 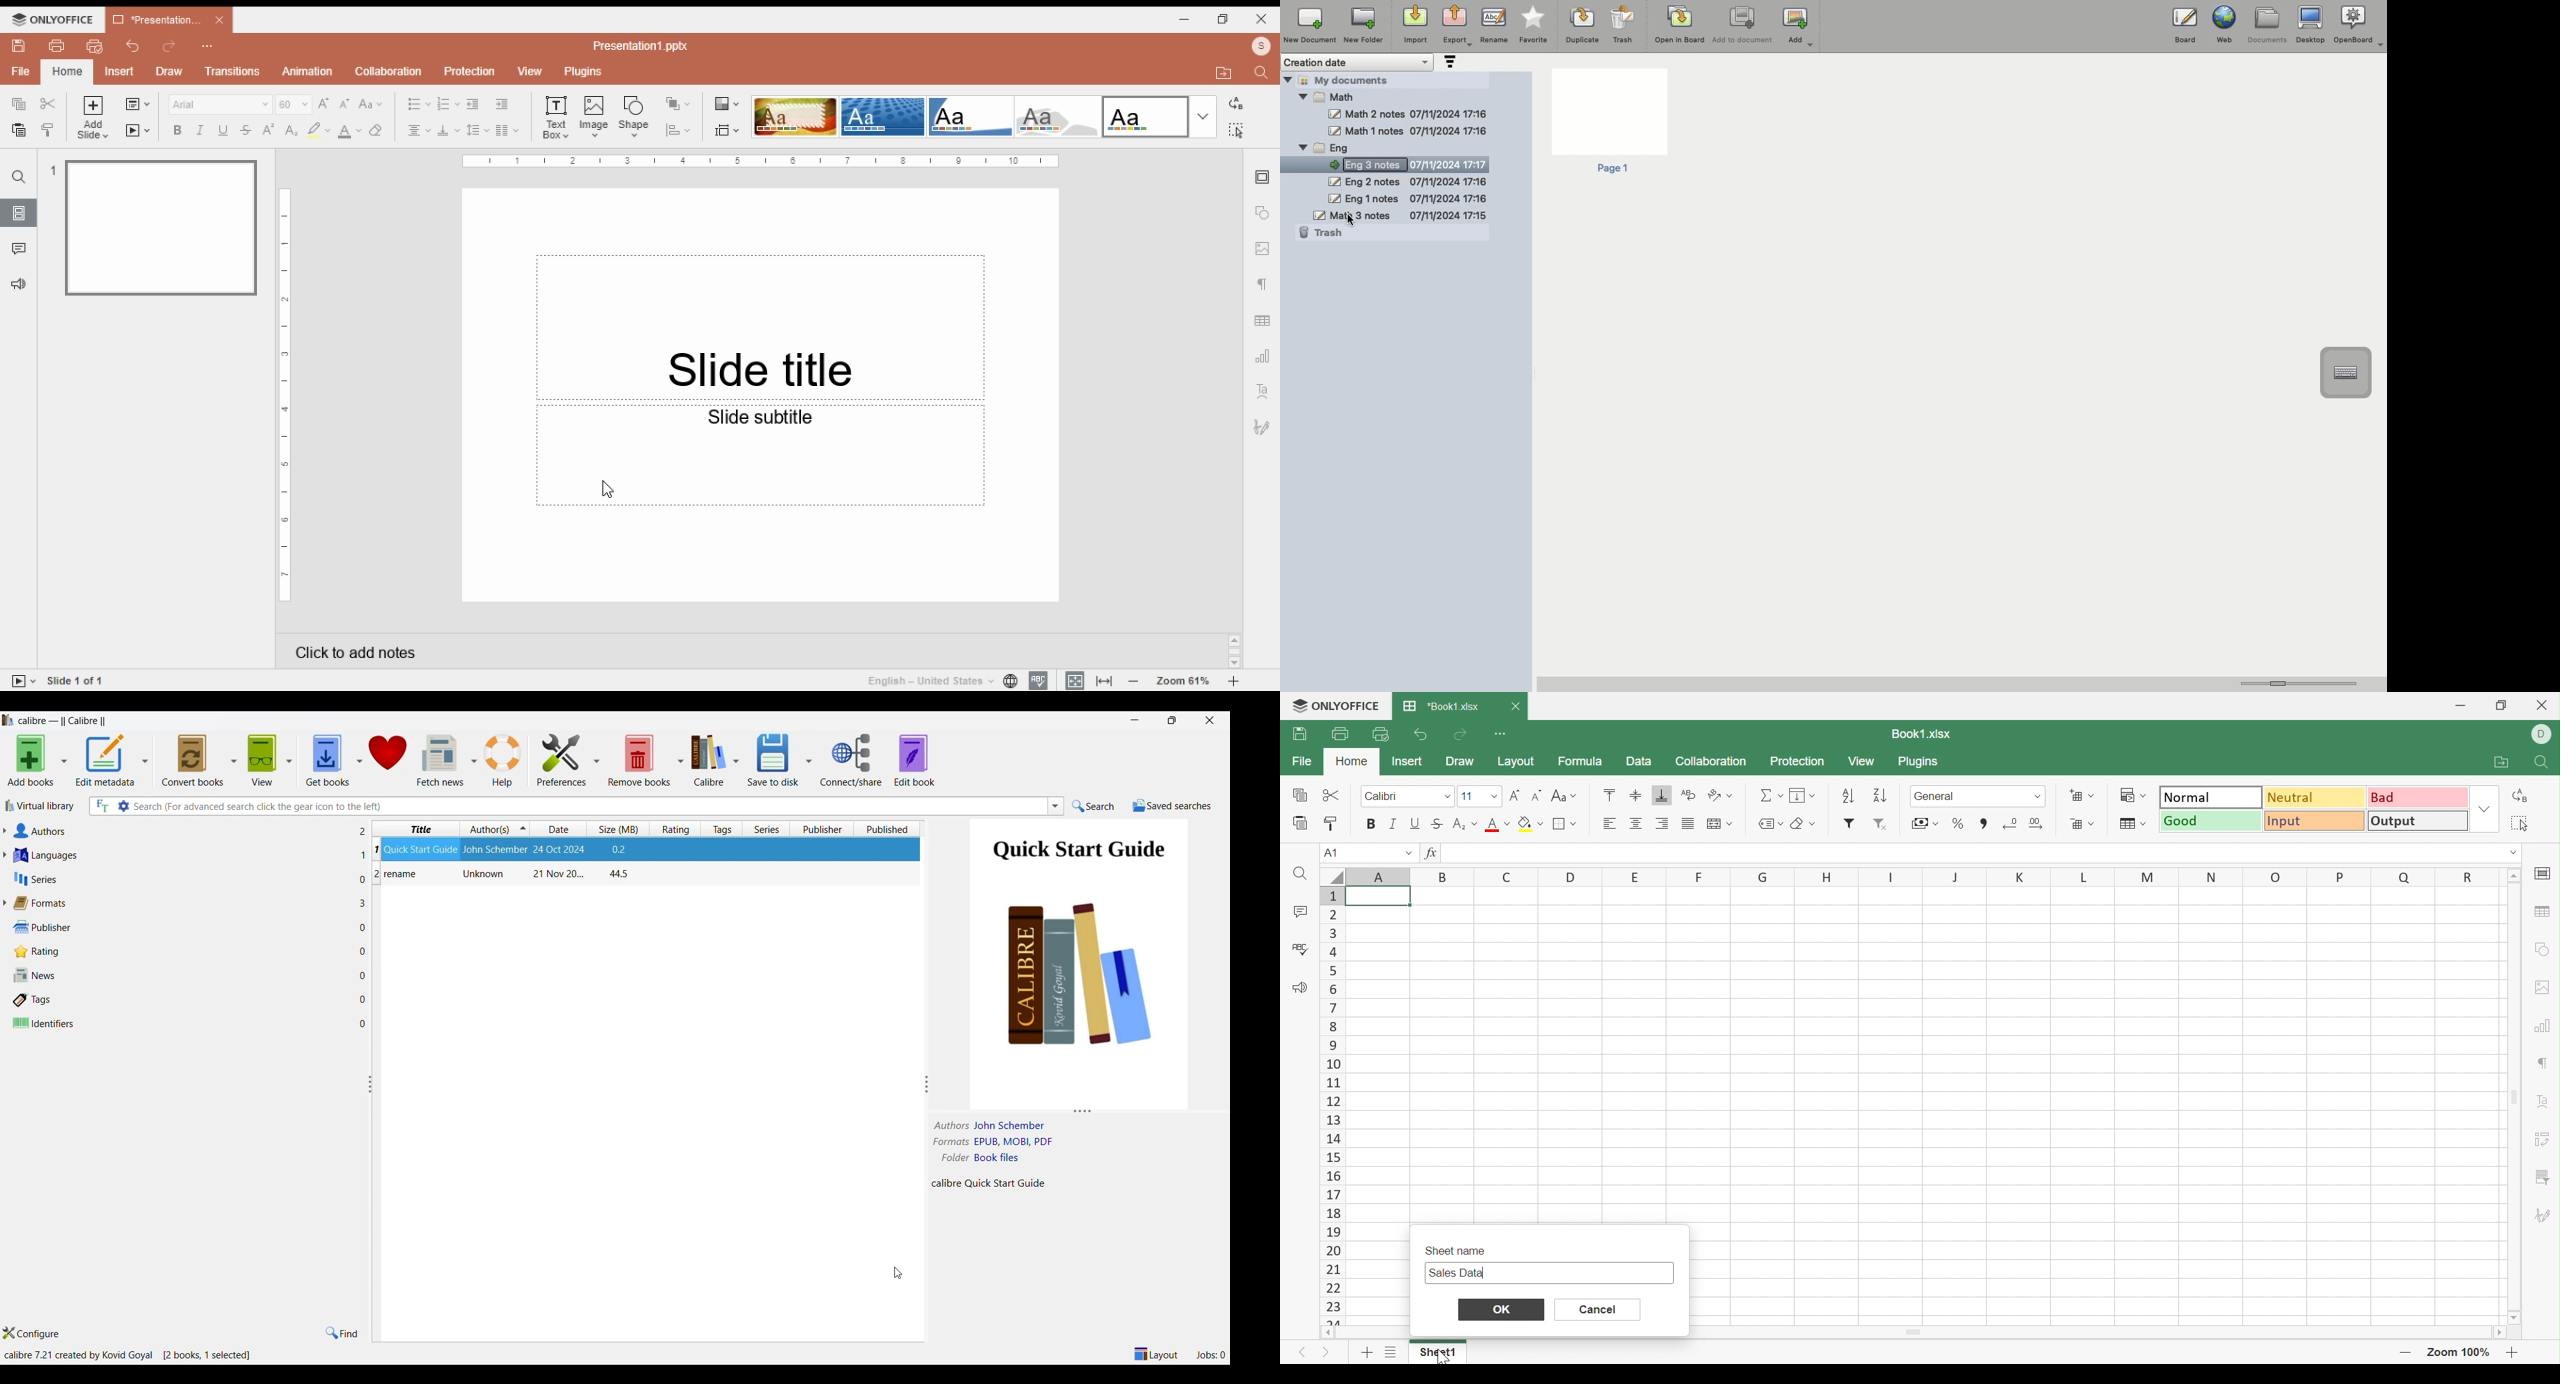 What do you see at coordinates (644, 45) in the screenshot?
I see `Presentation1.pptx` at bounding box center [644, 45].